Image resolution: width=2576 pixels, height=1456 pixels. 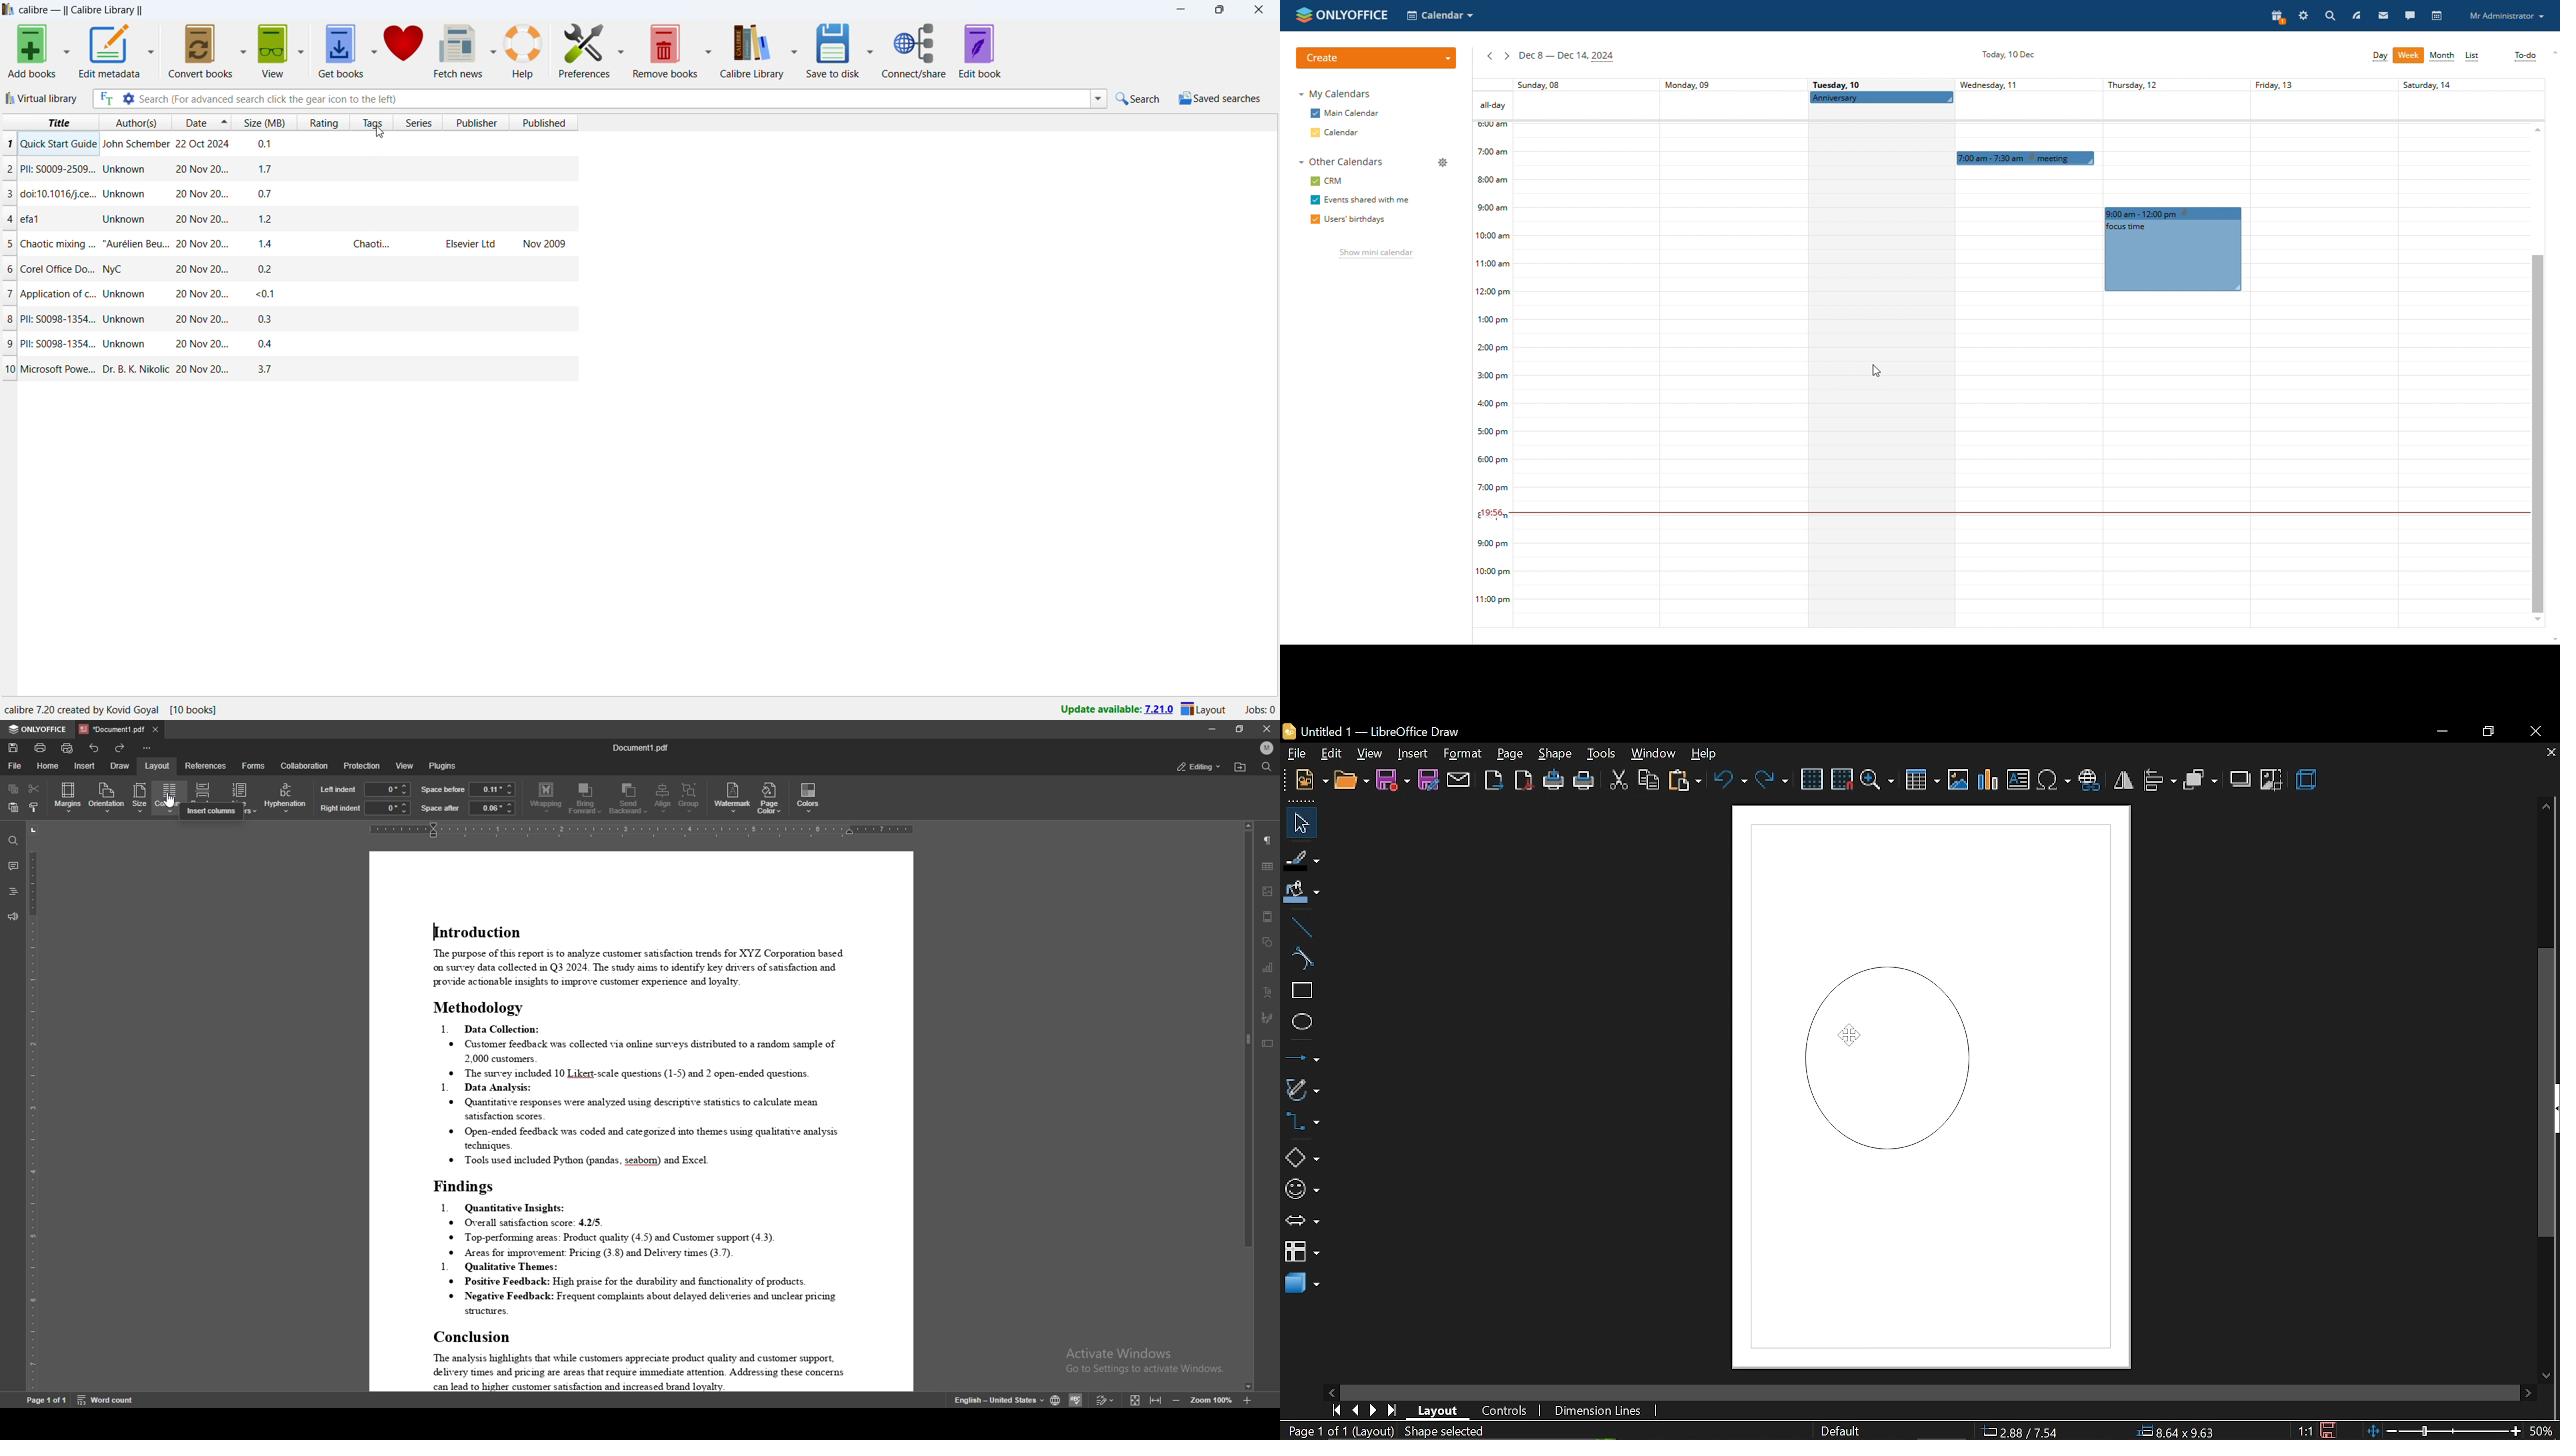 What do you see at coordinates (2002, 84) in the screenshot?
I see `Wednesday, 11` at bounding box center [2002, 84].